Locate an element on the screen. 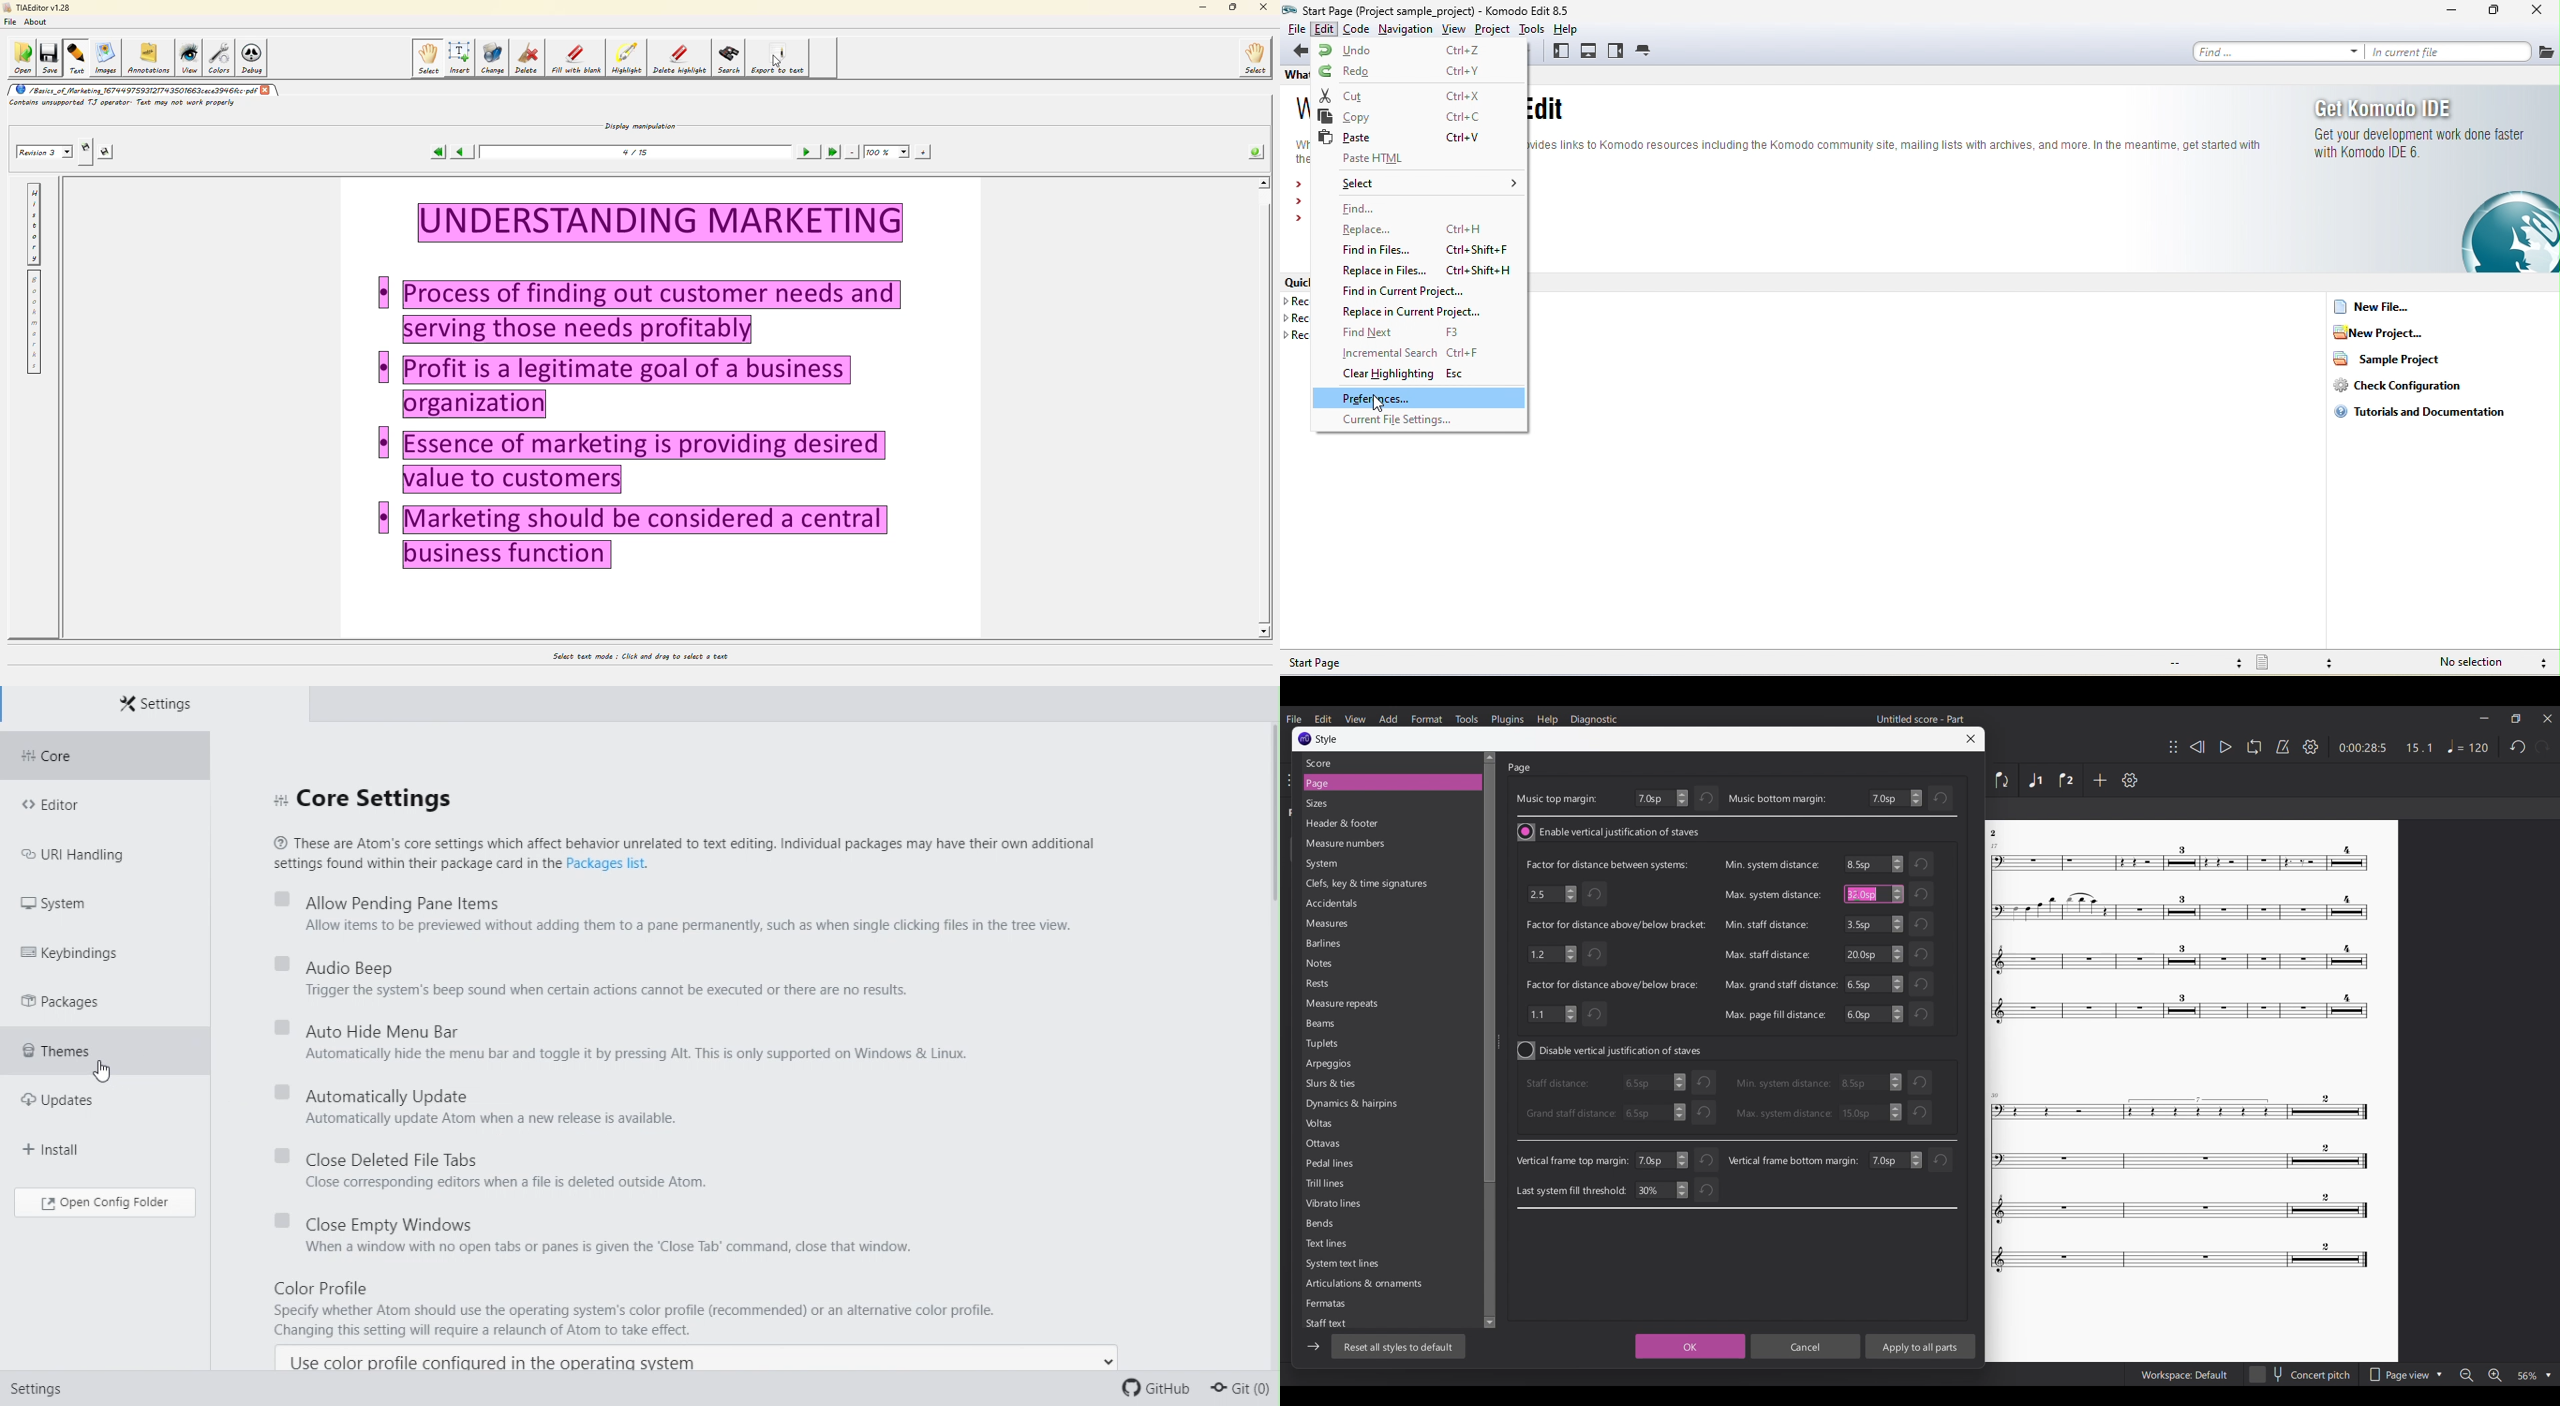 Image resolution: width=2576 pixels, height=1428 pixels. Voice 2 is located at coordinates (2067, 780).